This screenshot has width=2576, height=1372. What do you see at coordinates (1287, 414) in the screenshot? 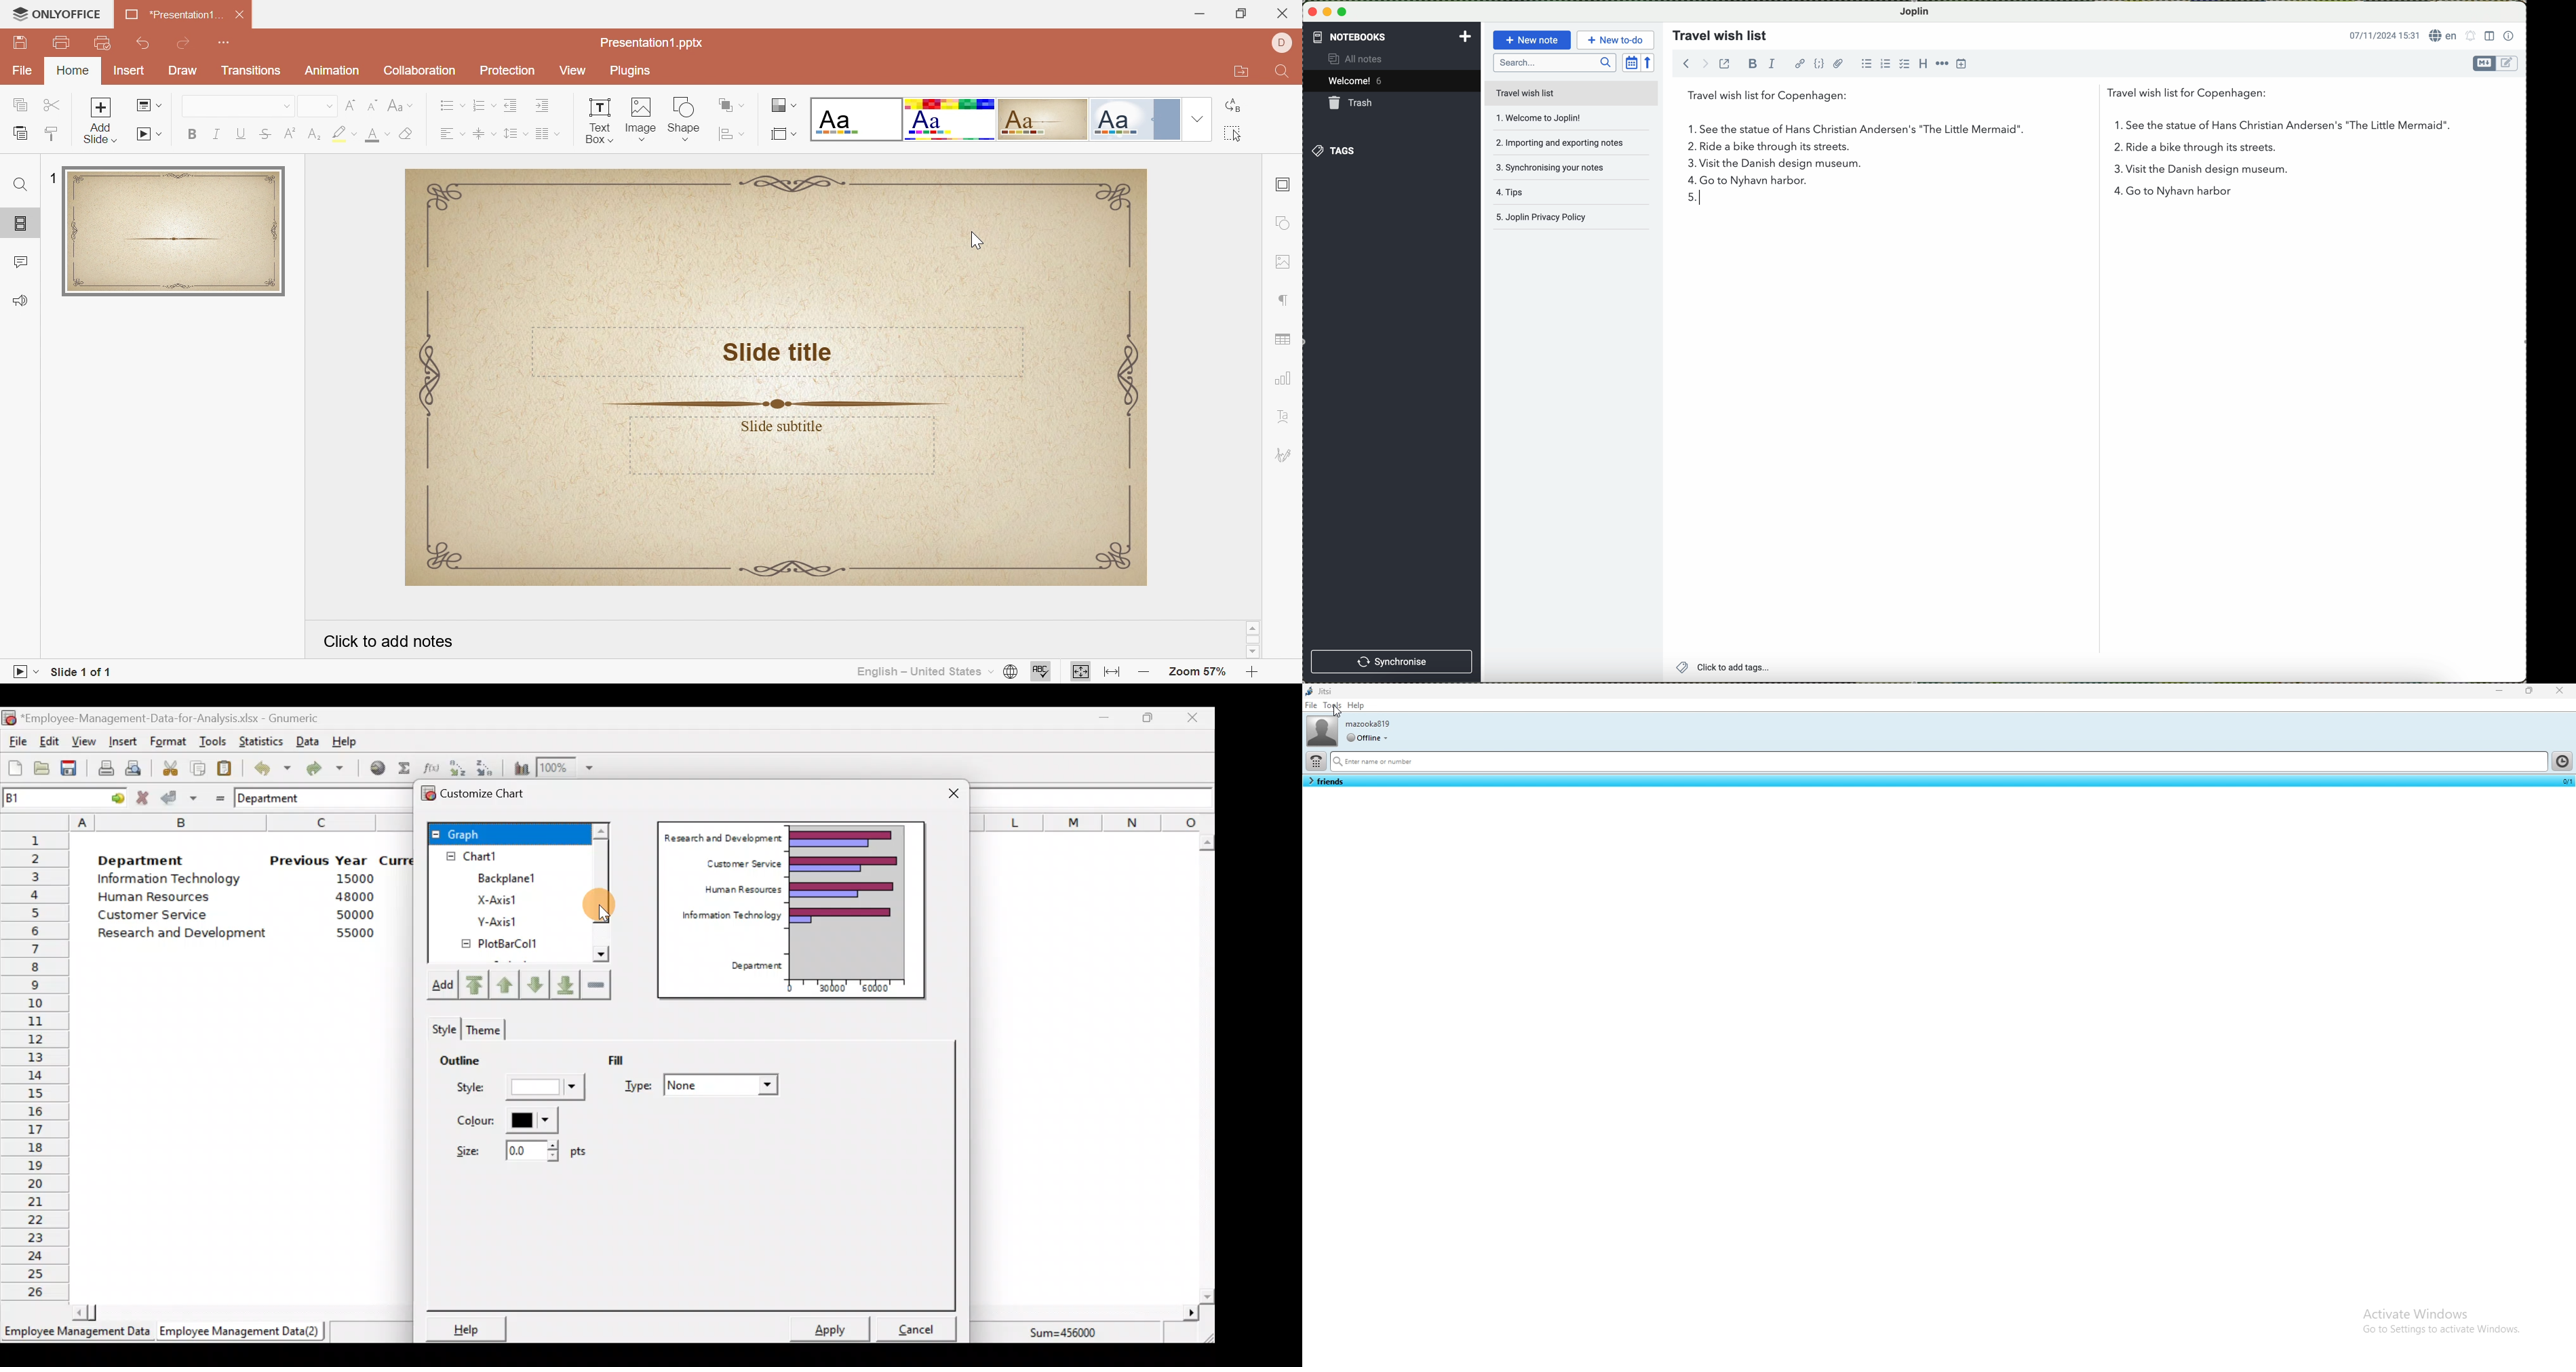
I see `Text Art settings` at bounding box center [1287, 414].